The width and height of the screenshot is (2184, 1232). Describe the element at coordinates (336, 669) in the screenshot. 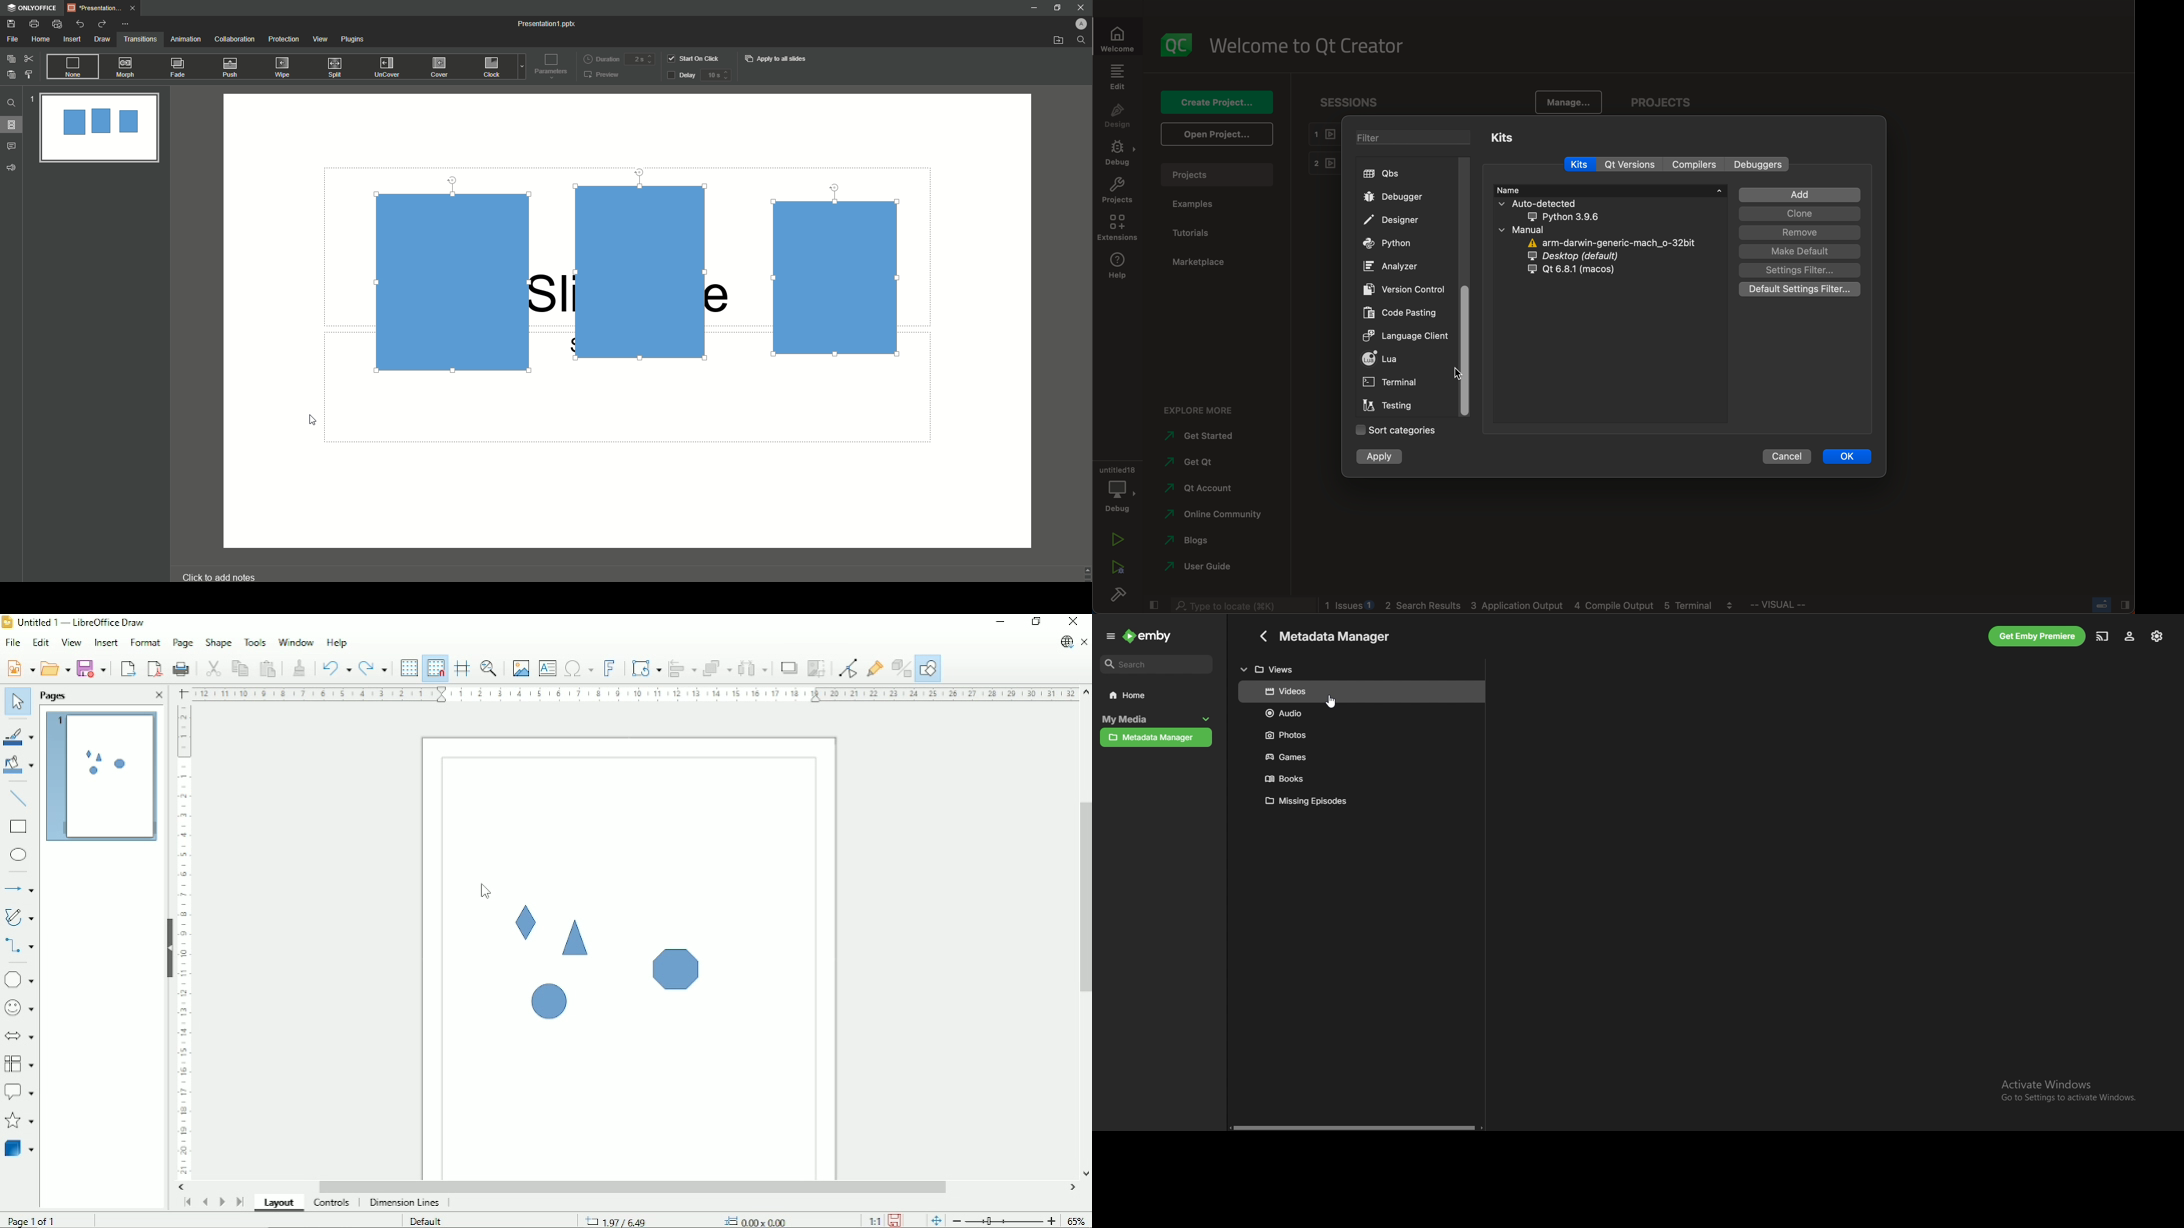

I see `Undo` at that location.